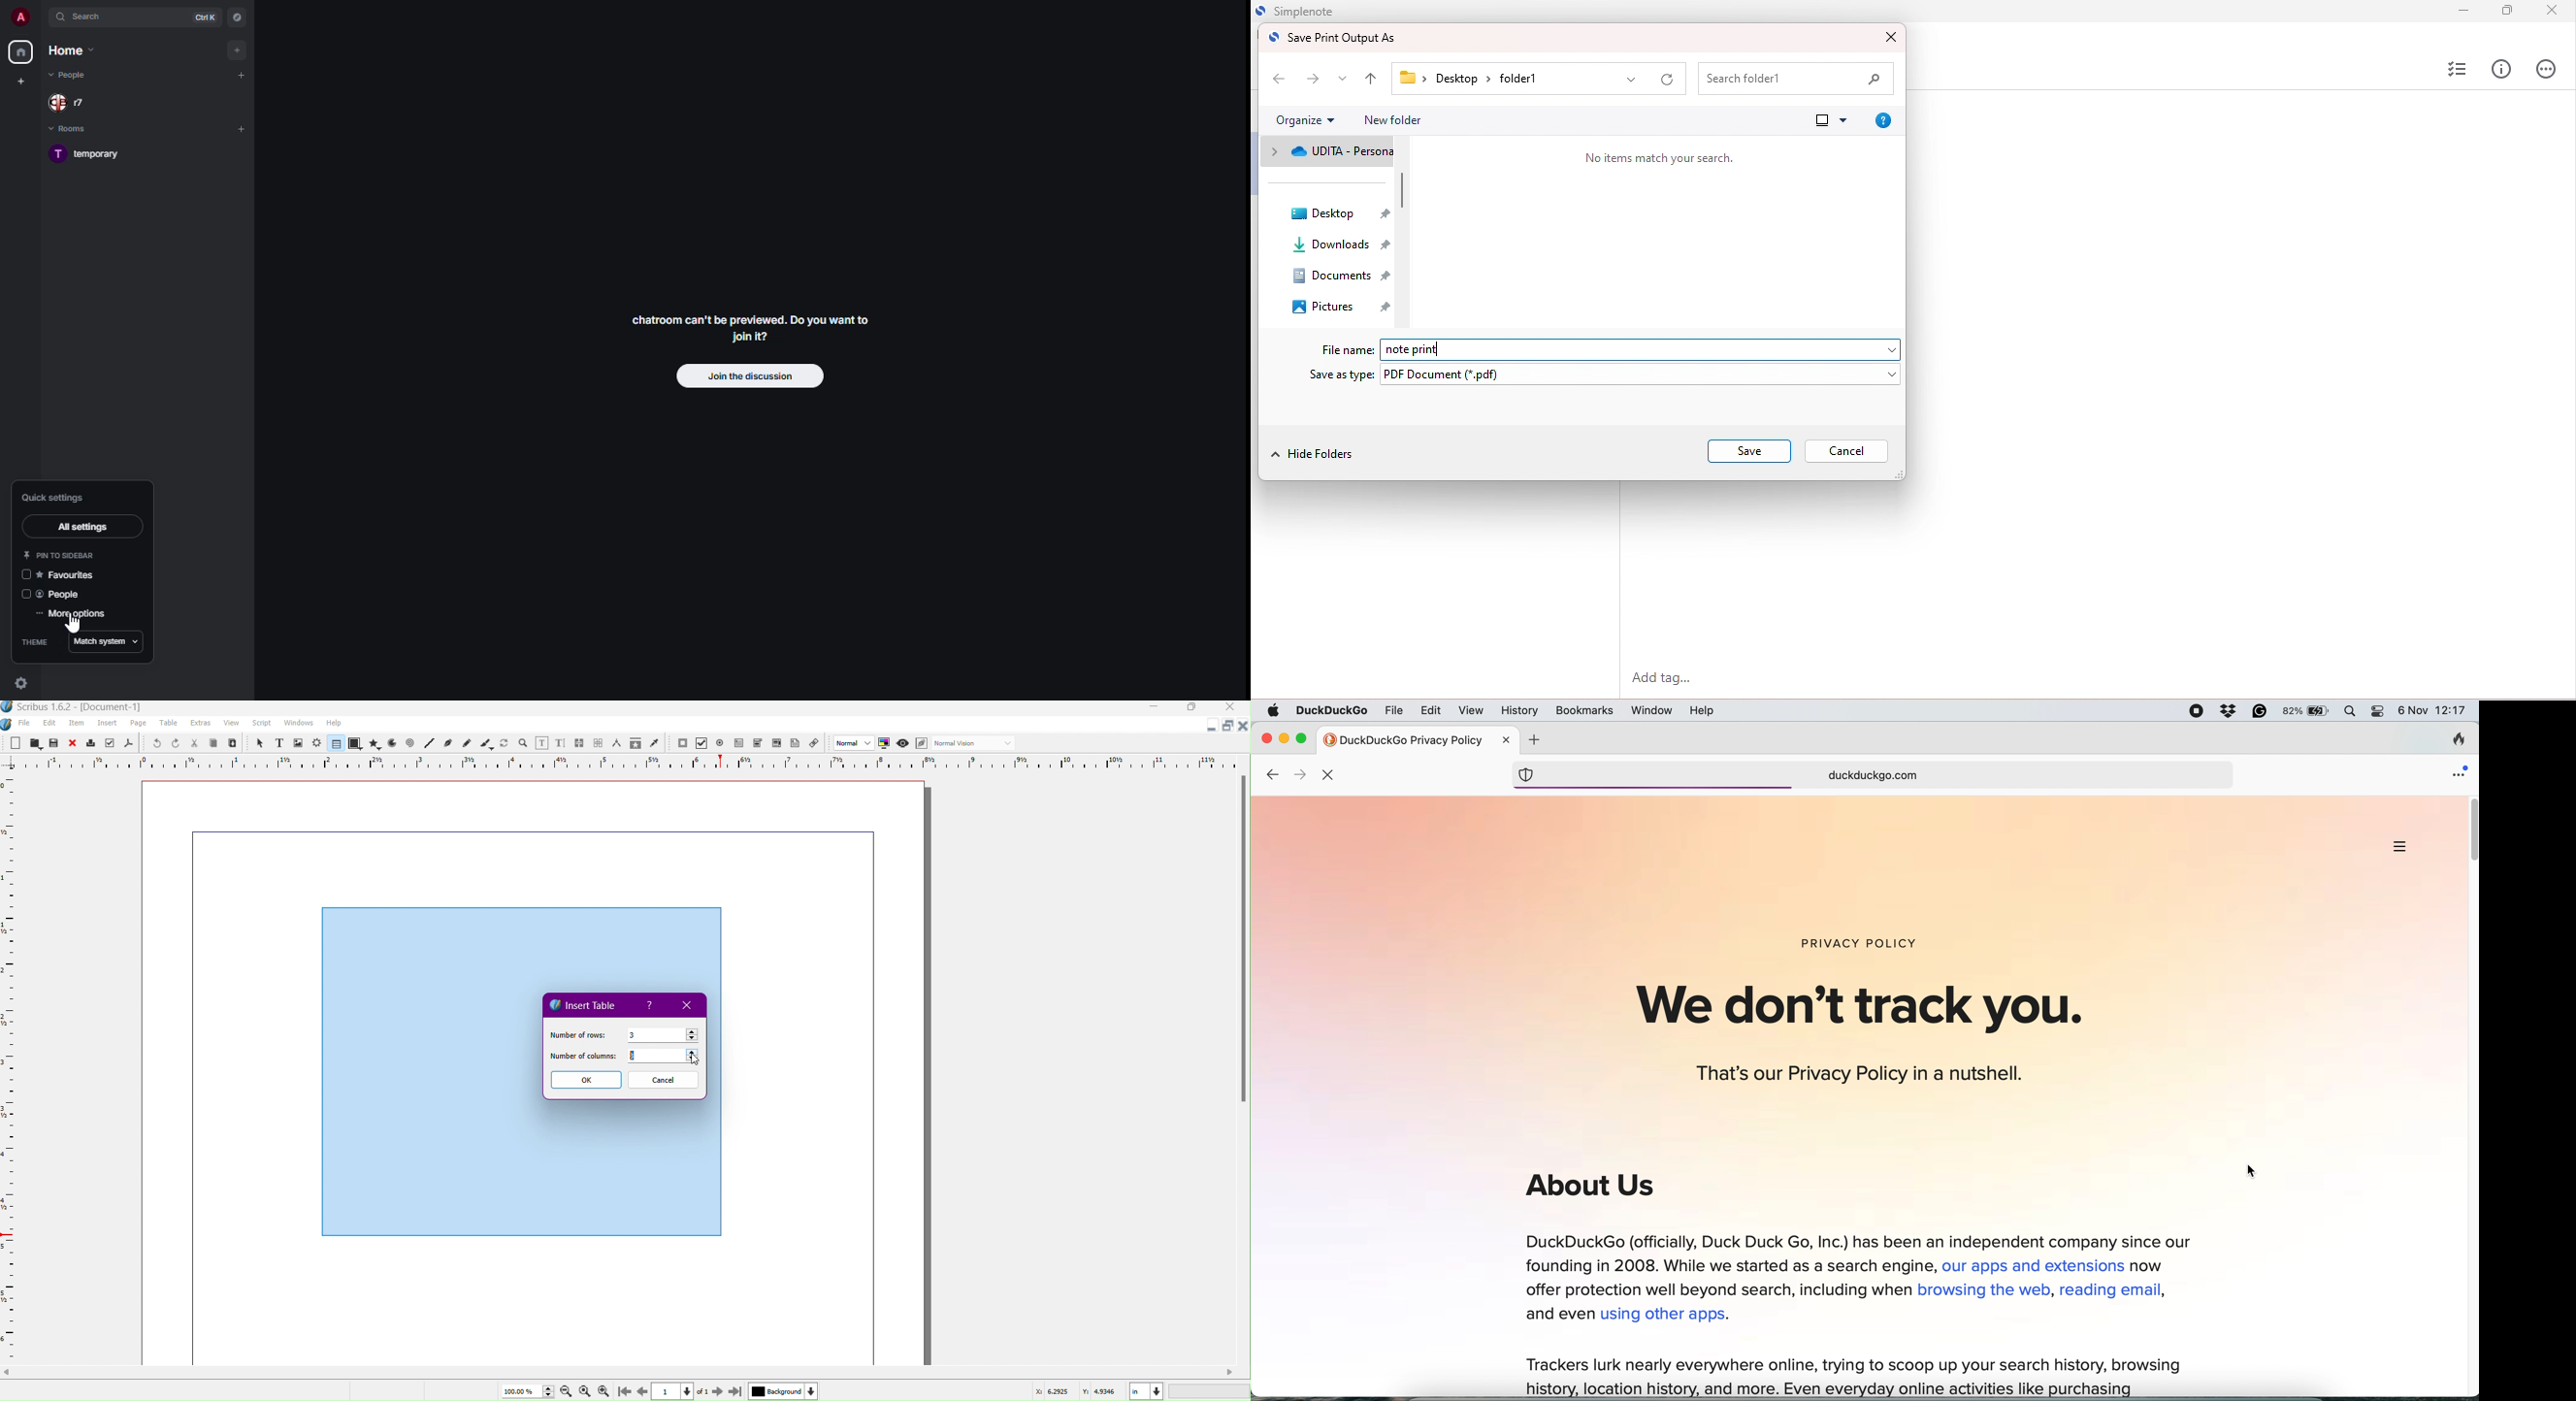 The width and height of the screenshot is (2576, 1428). I want to click on Open, so click(35, 742).